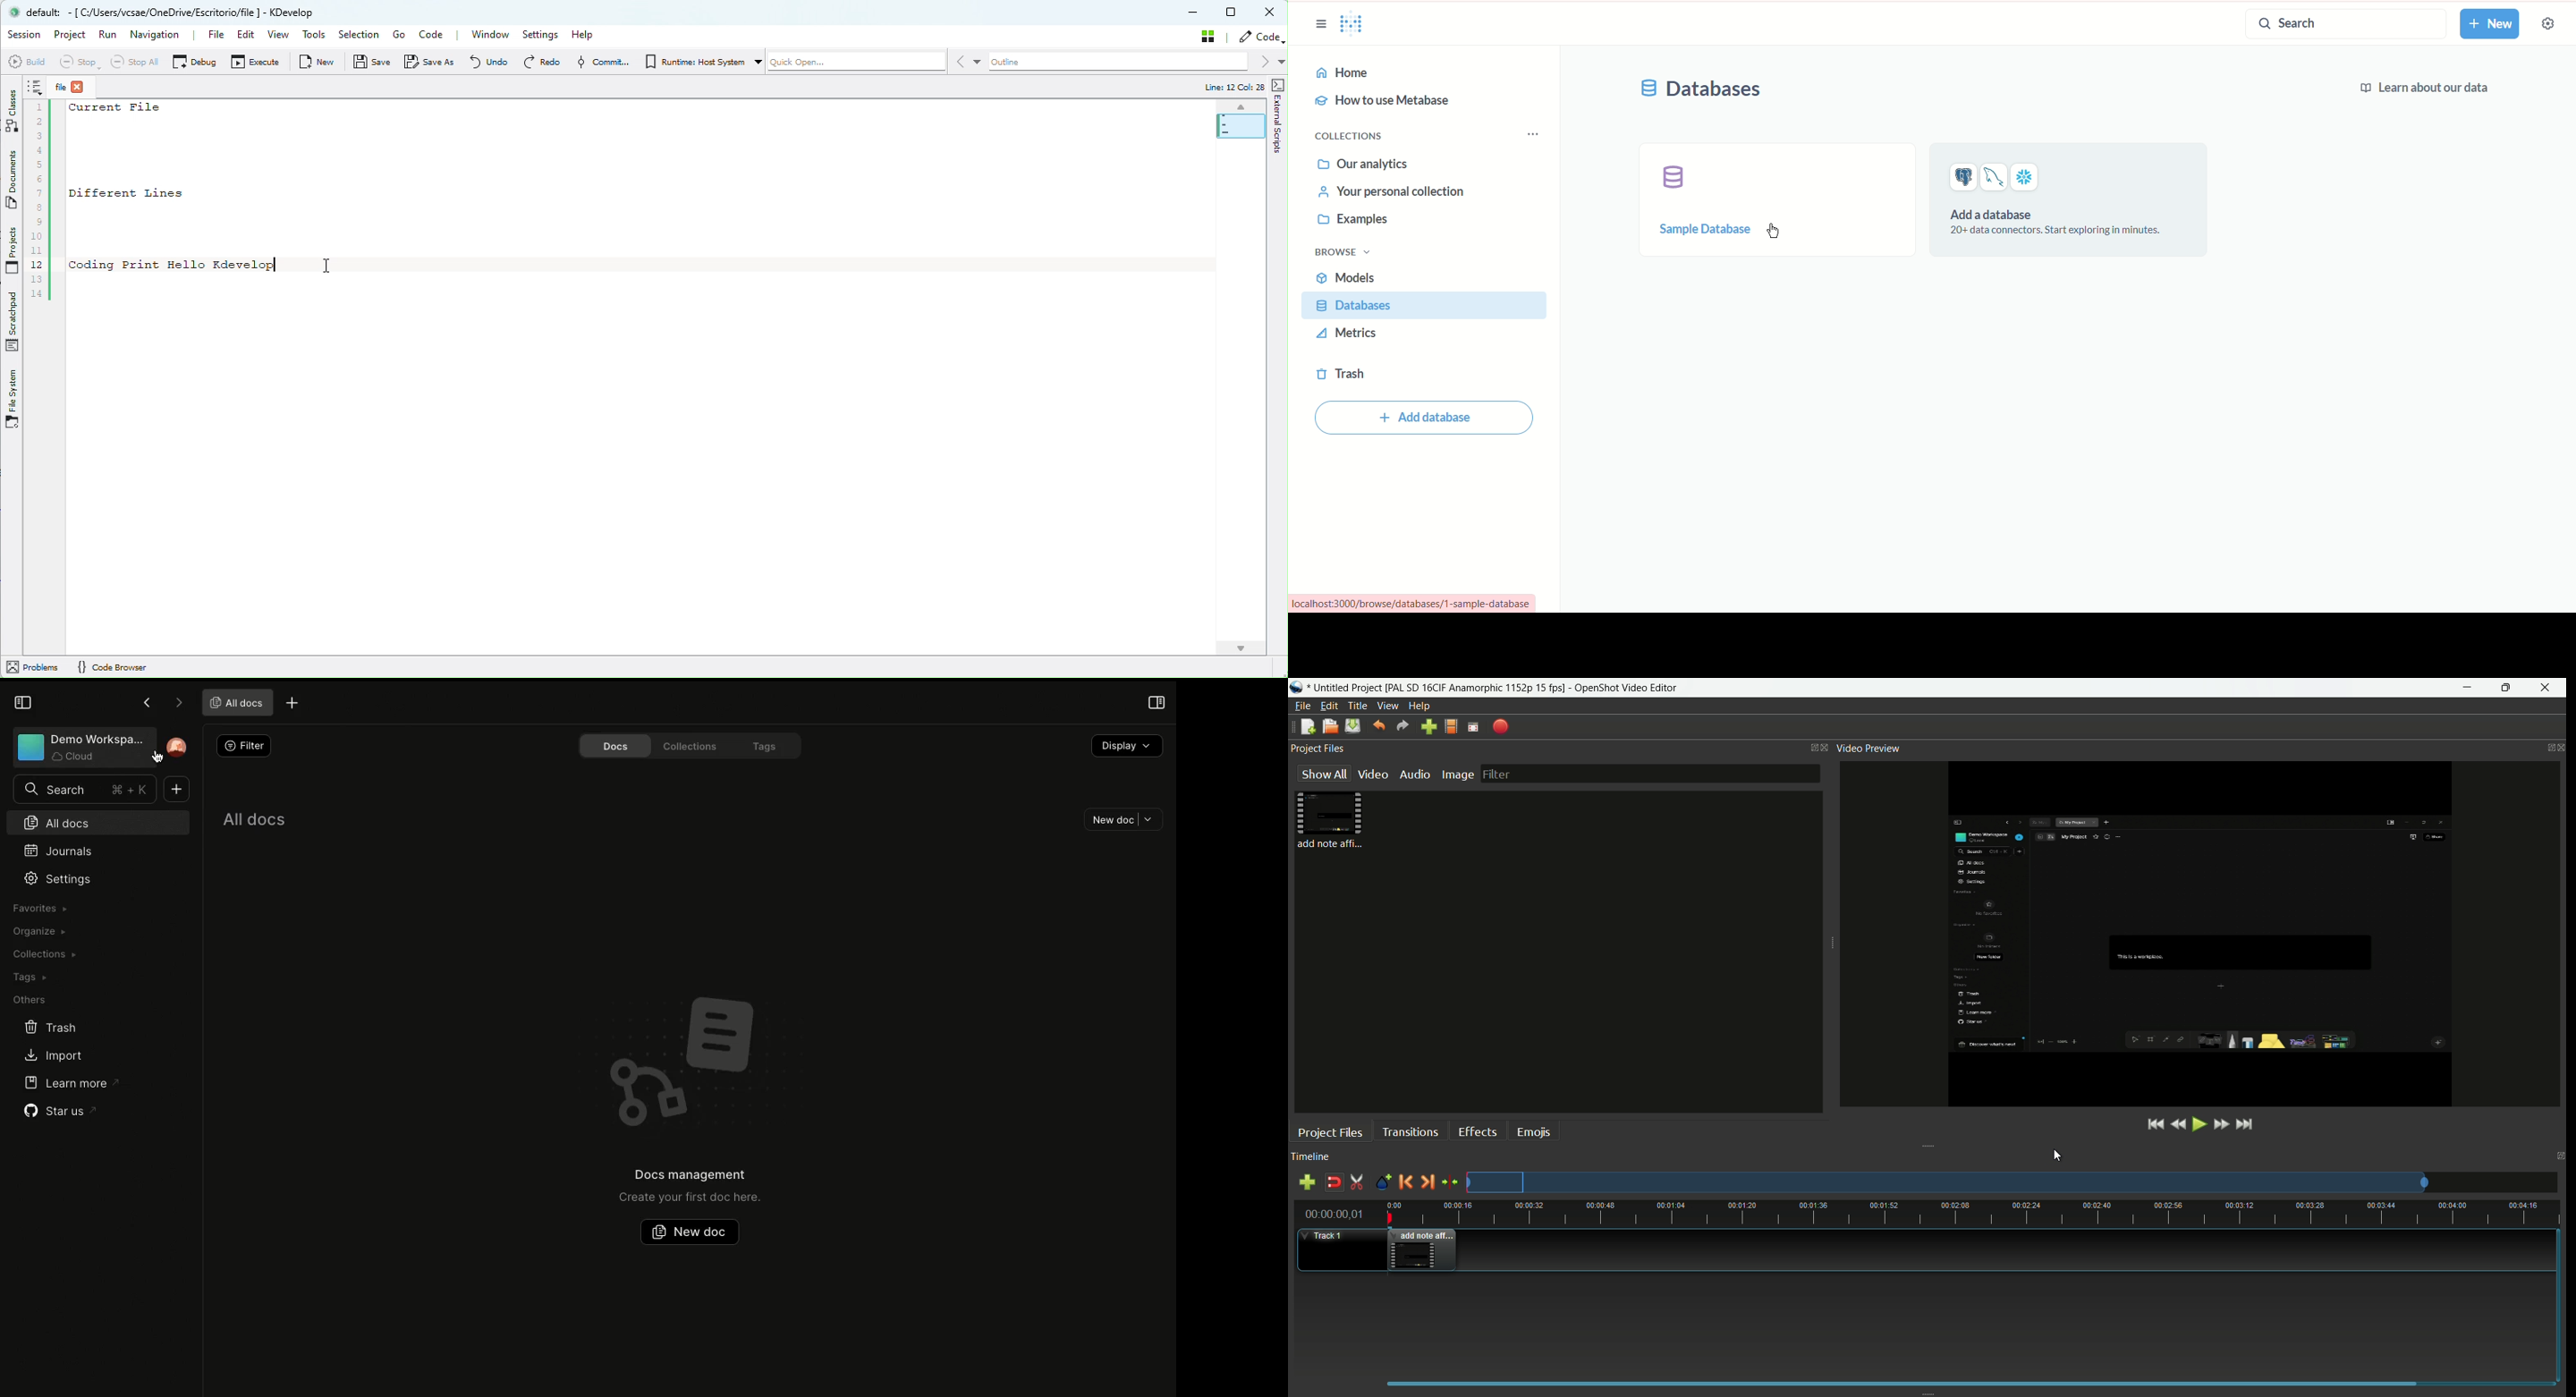 The height and width of the screenshot is (1400, 2576). Describe the element at coordinates (1387, 689) in the screenshot. I see `project name` at that location.